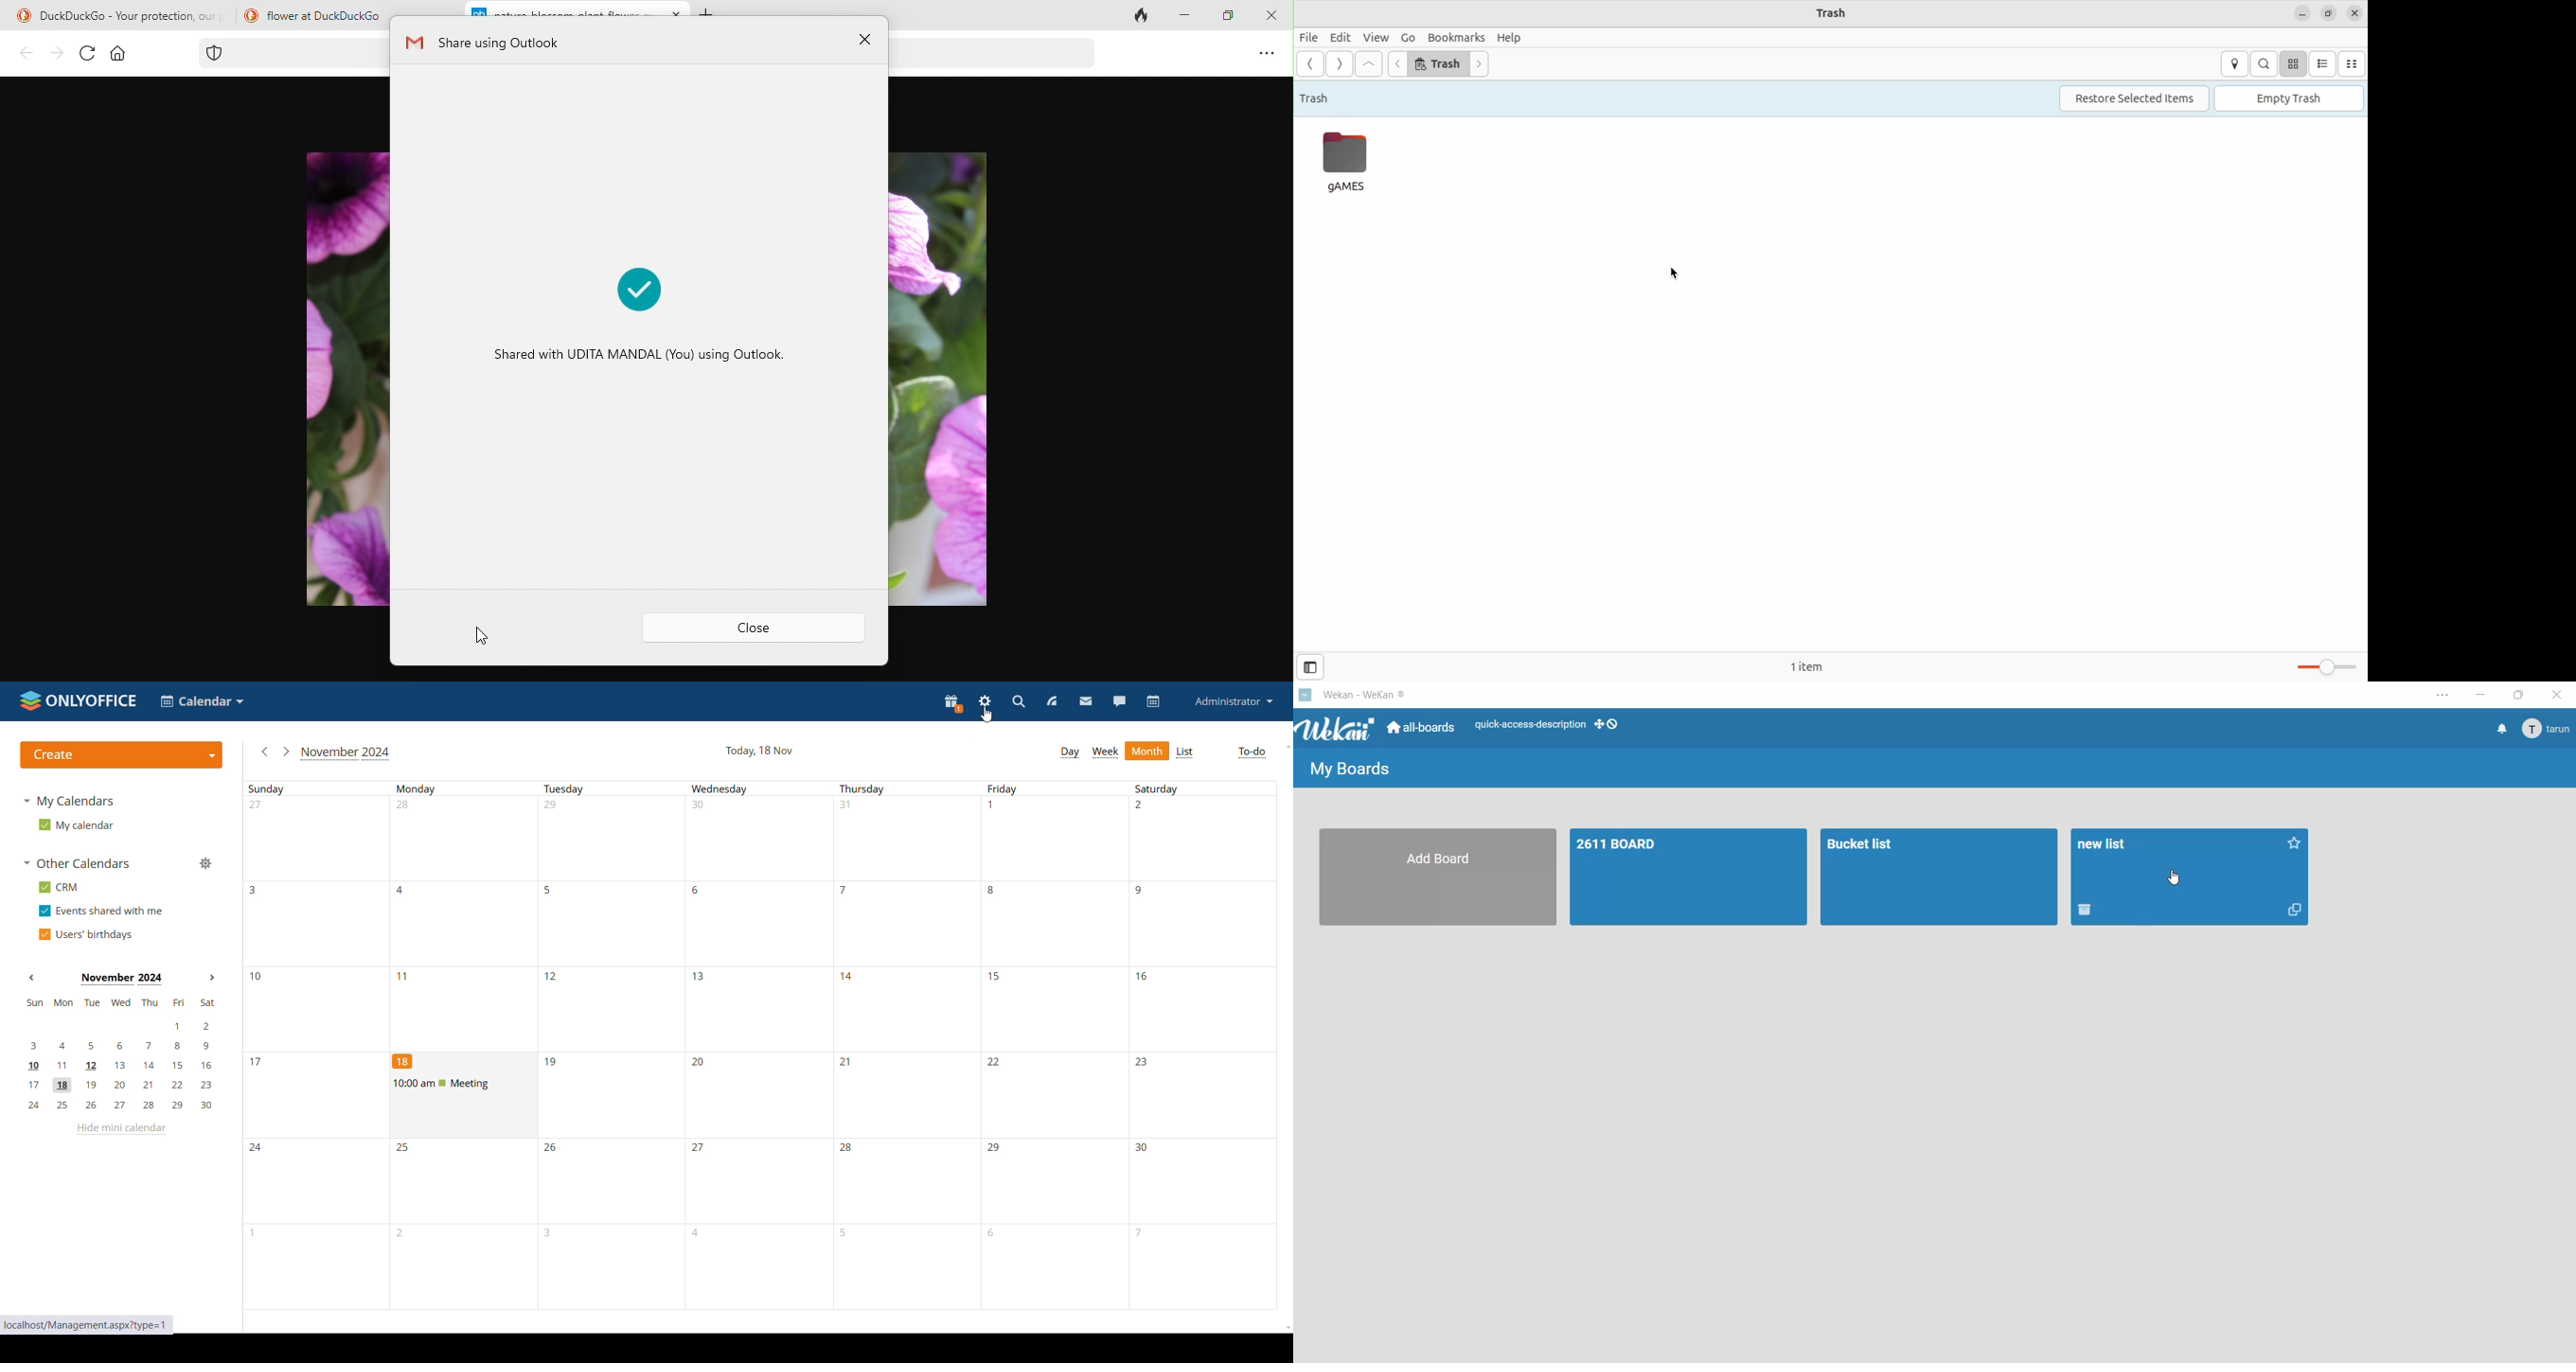  Describe the element at coordinates (1422, 729) in the screenshot. I see `all boards` at that location.